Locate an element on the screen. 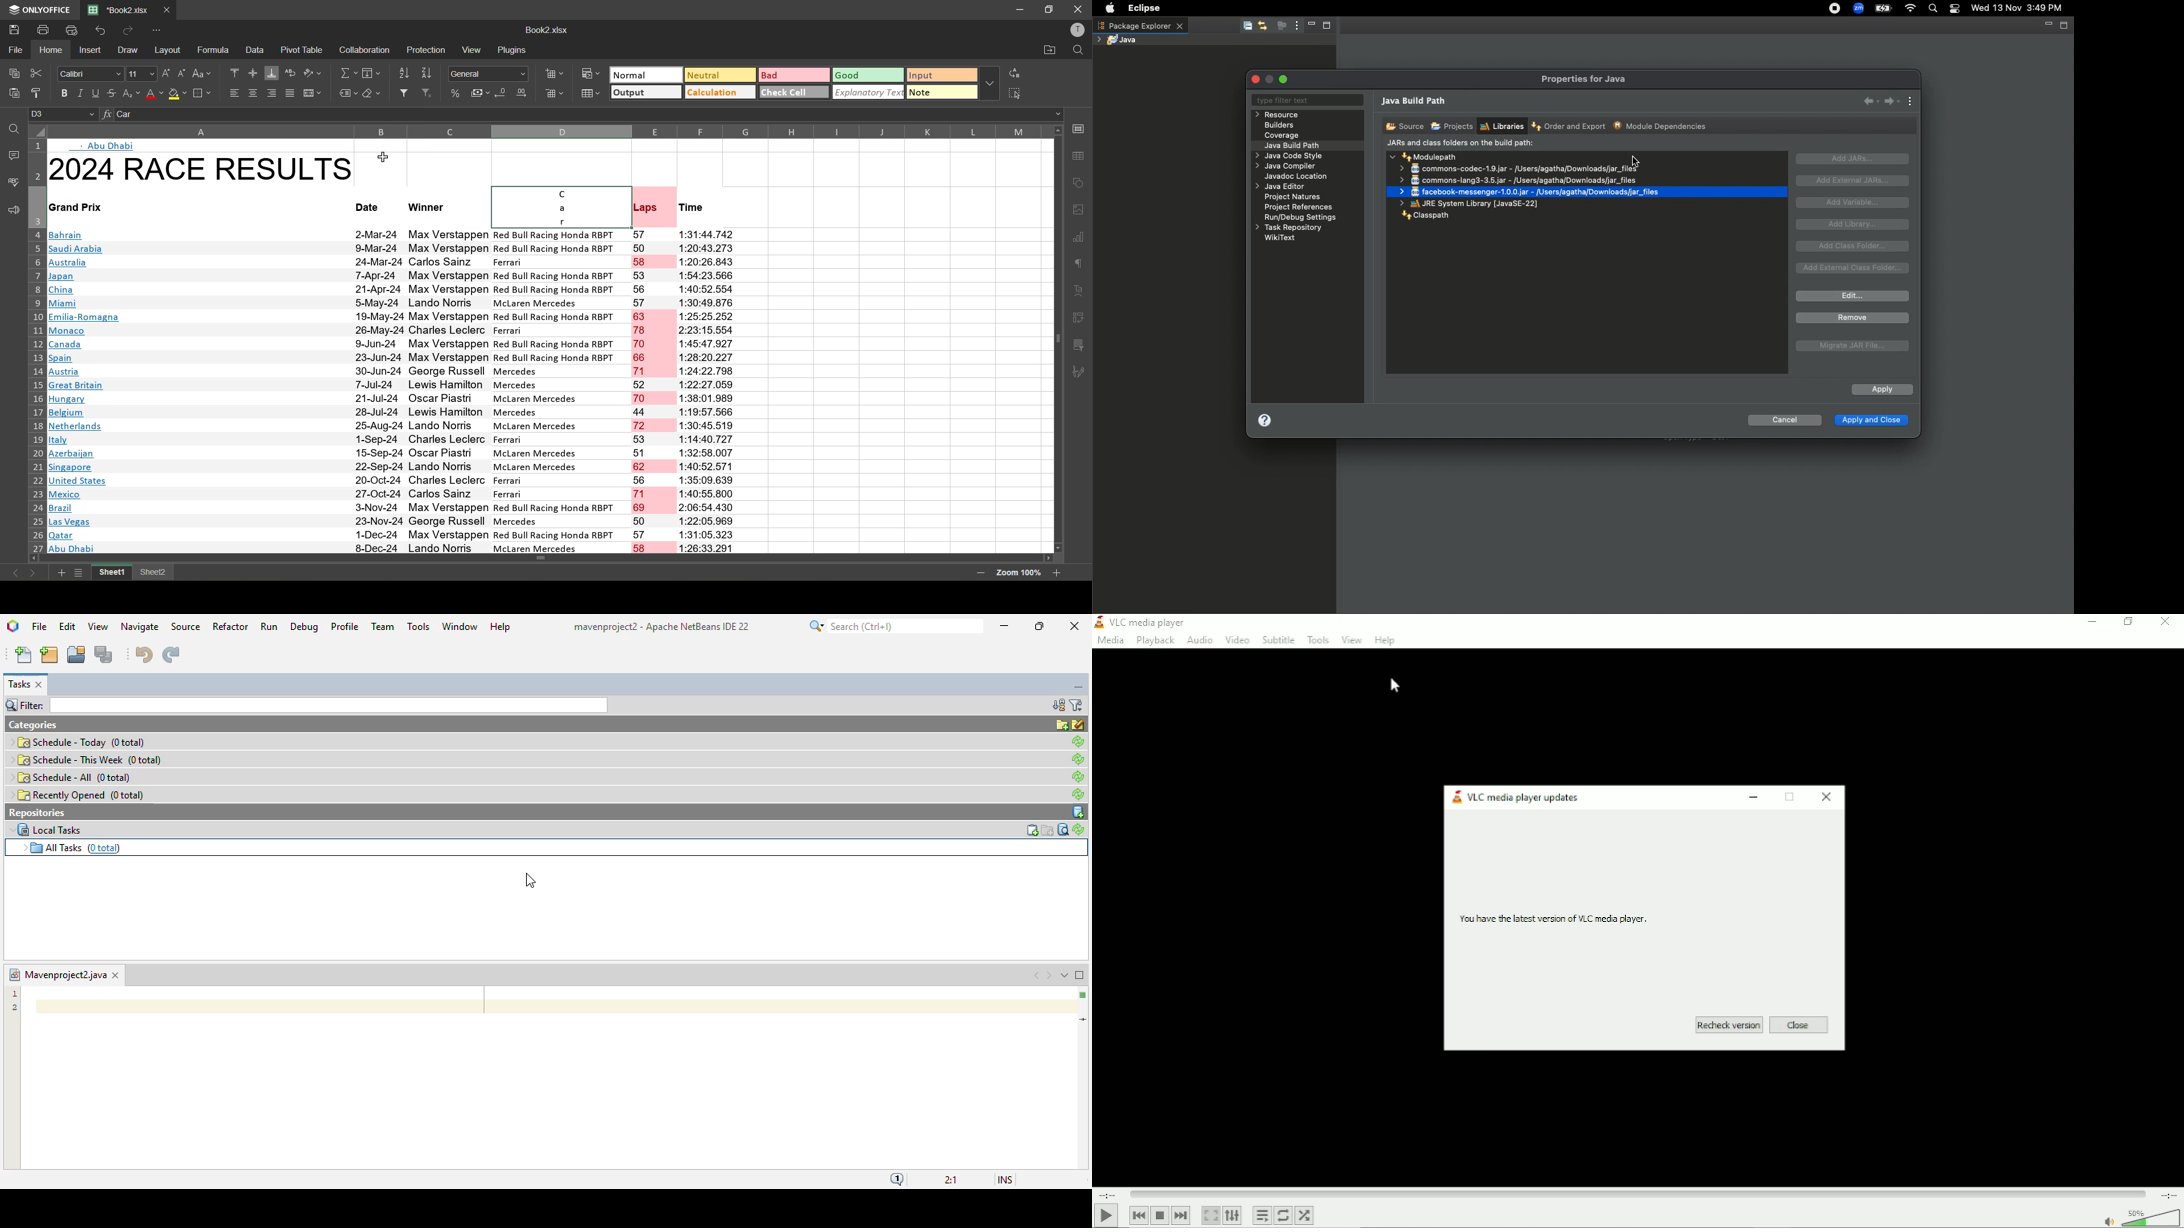  output is located at coordinates (646, 92).